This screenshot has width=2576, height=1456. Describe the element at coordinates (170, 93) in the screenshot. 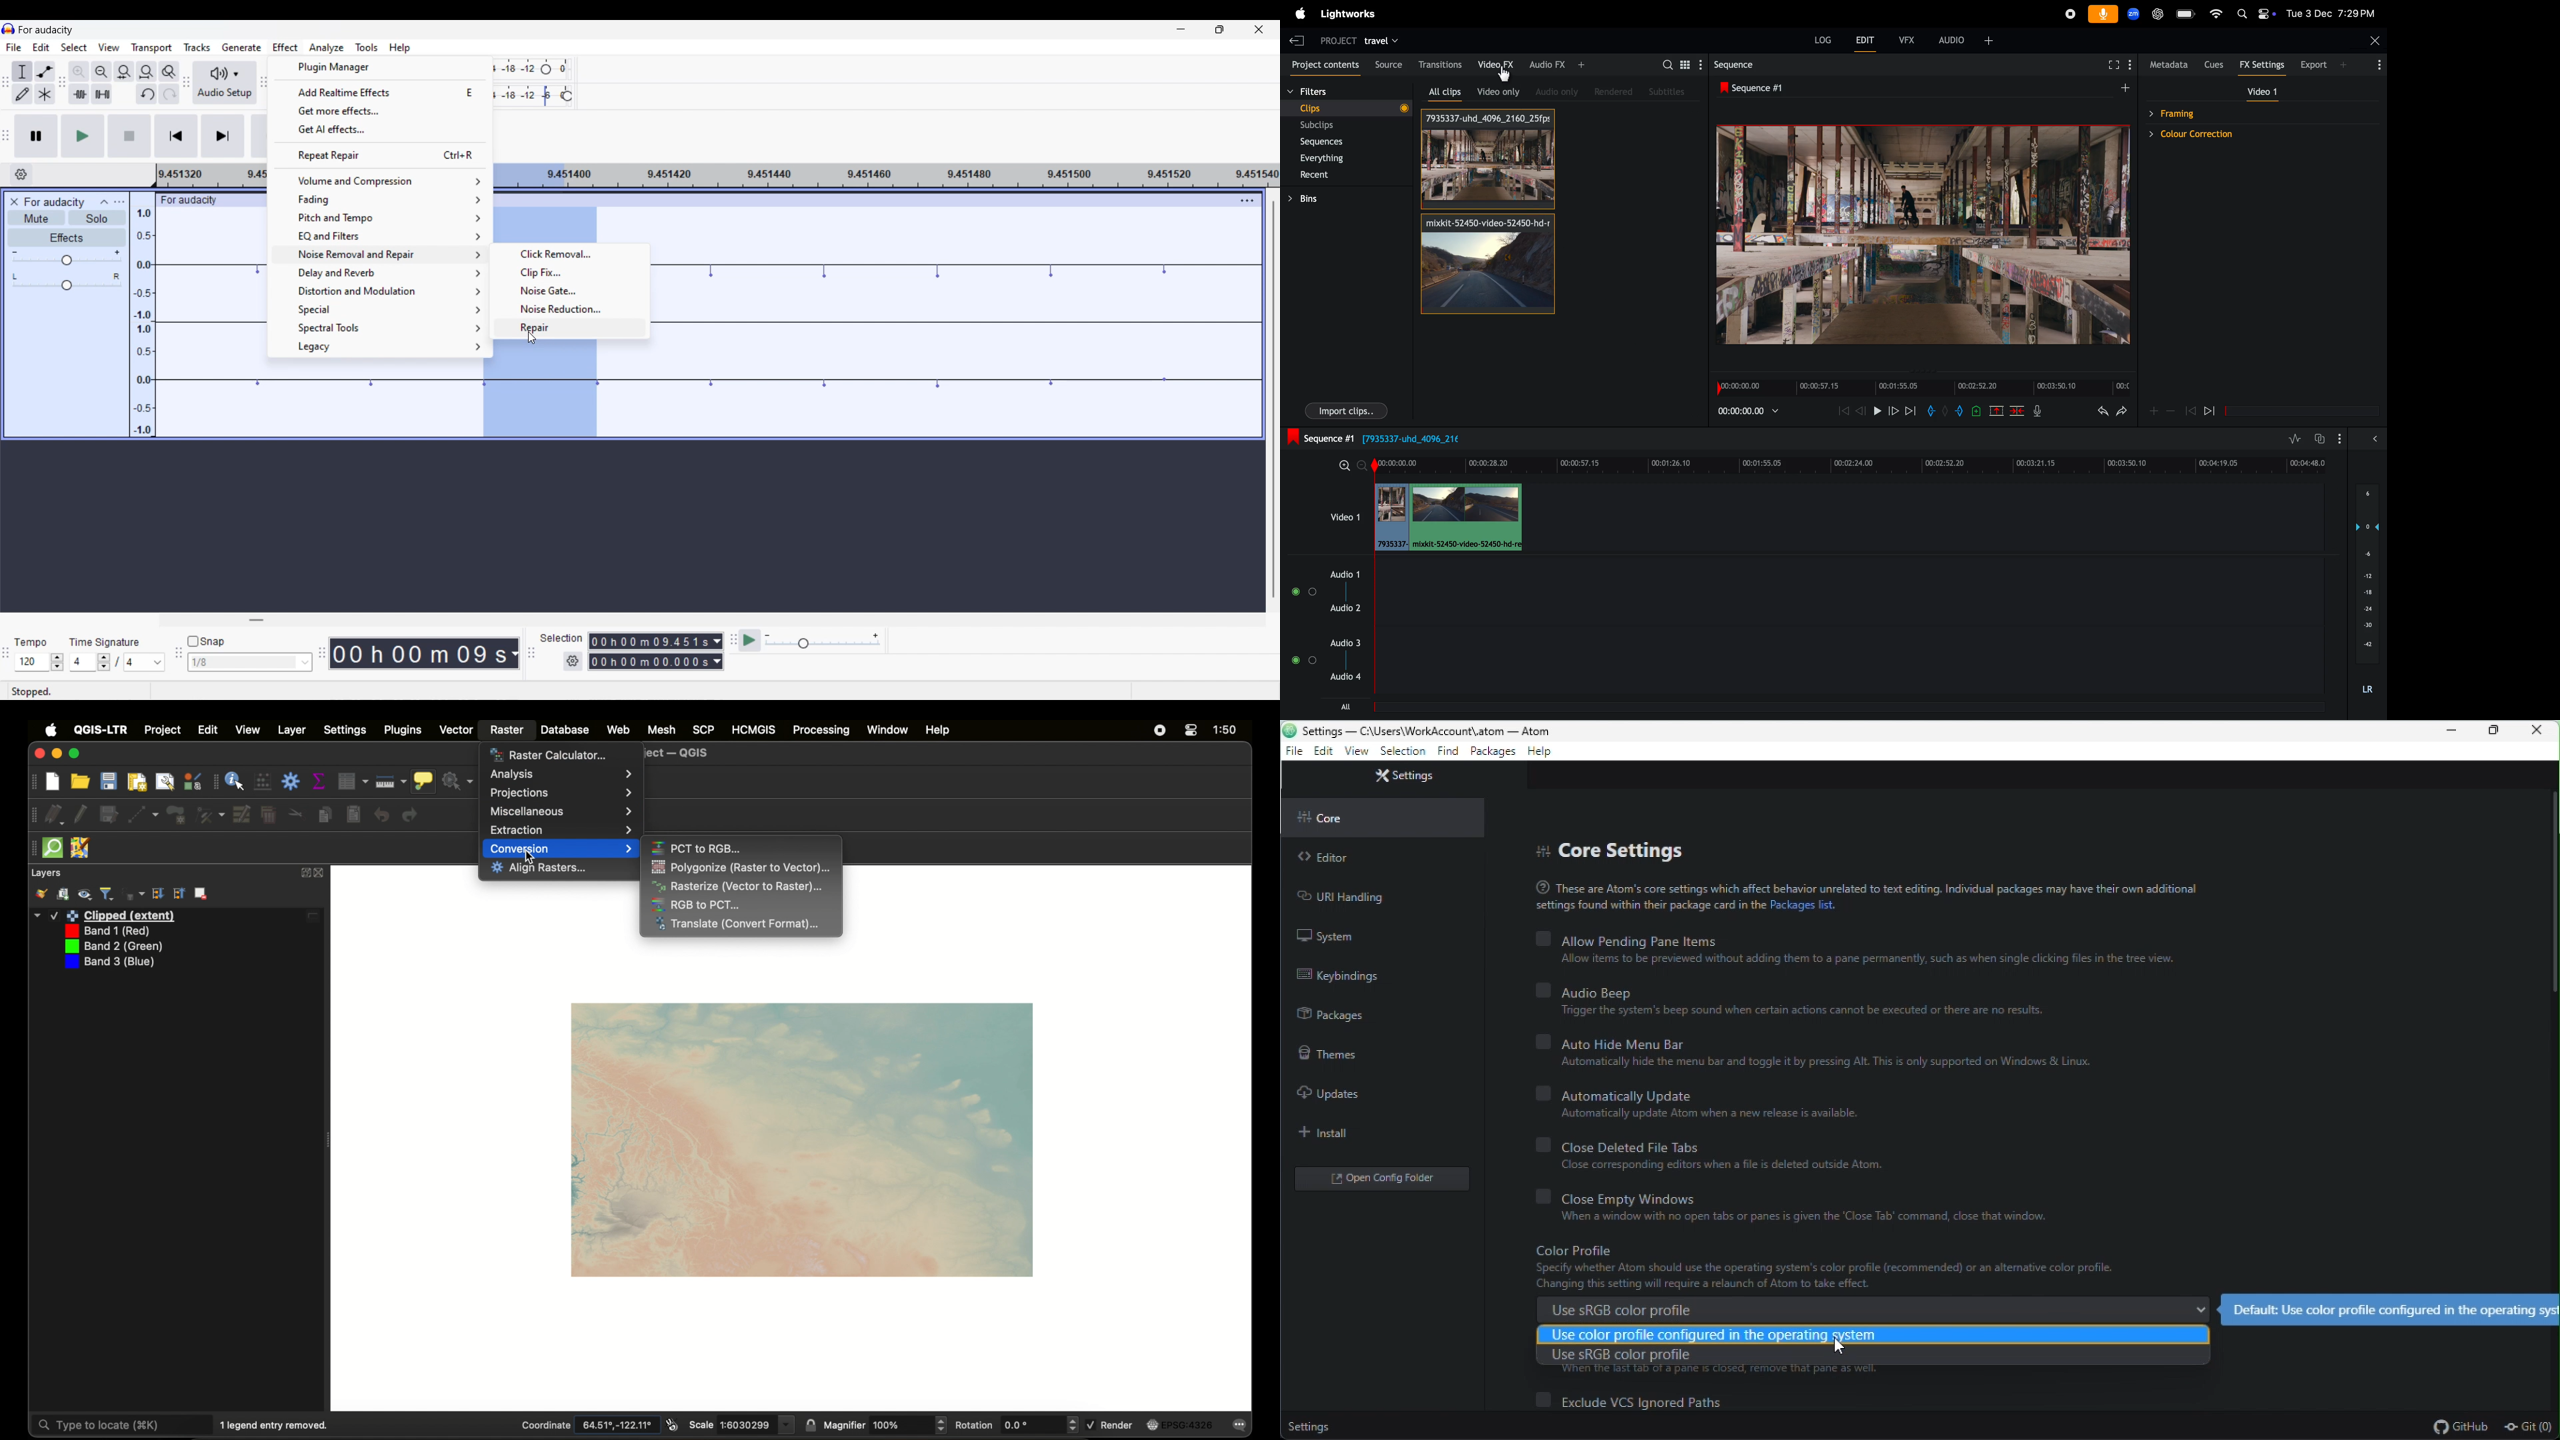

I see `Redo` at that location.